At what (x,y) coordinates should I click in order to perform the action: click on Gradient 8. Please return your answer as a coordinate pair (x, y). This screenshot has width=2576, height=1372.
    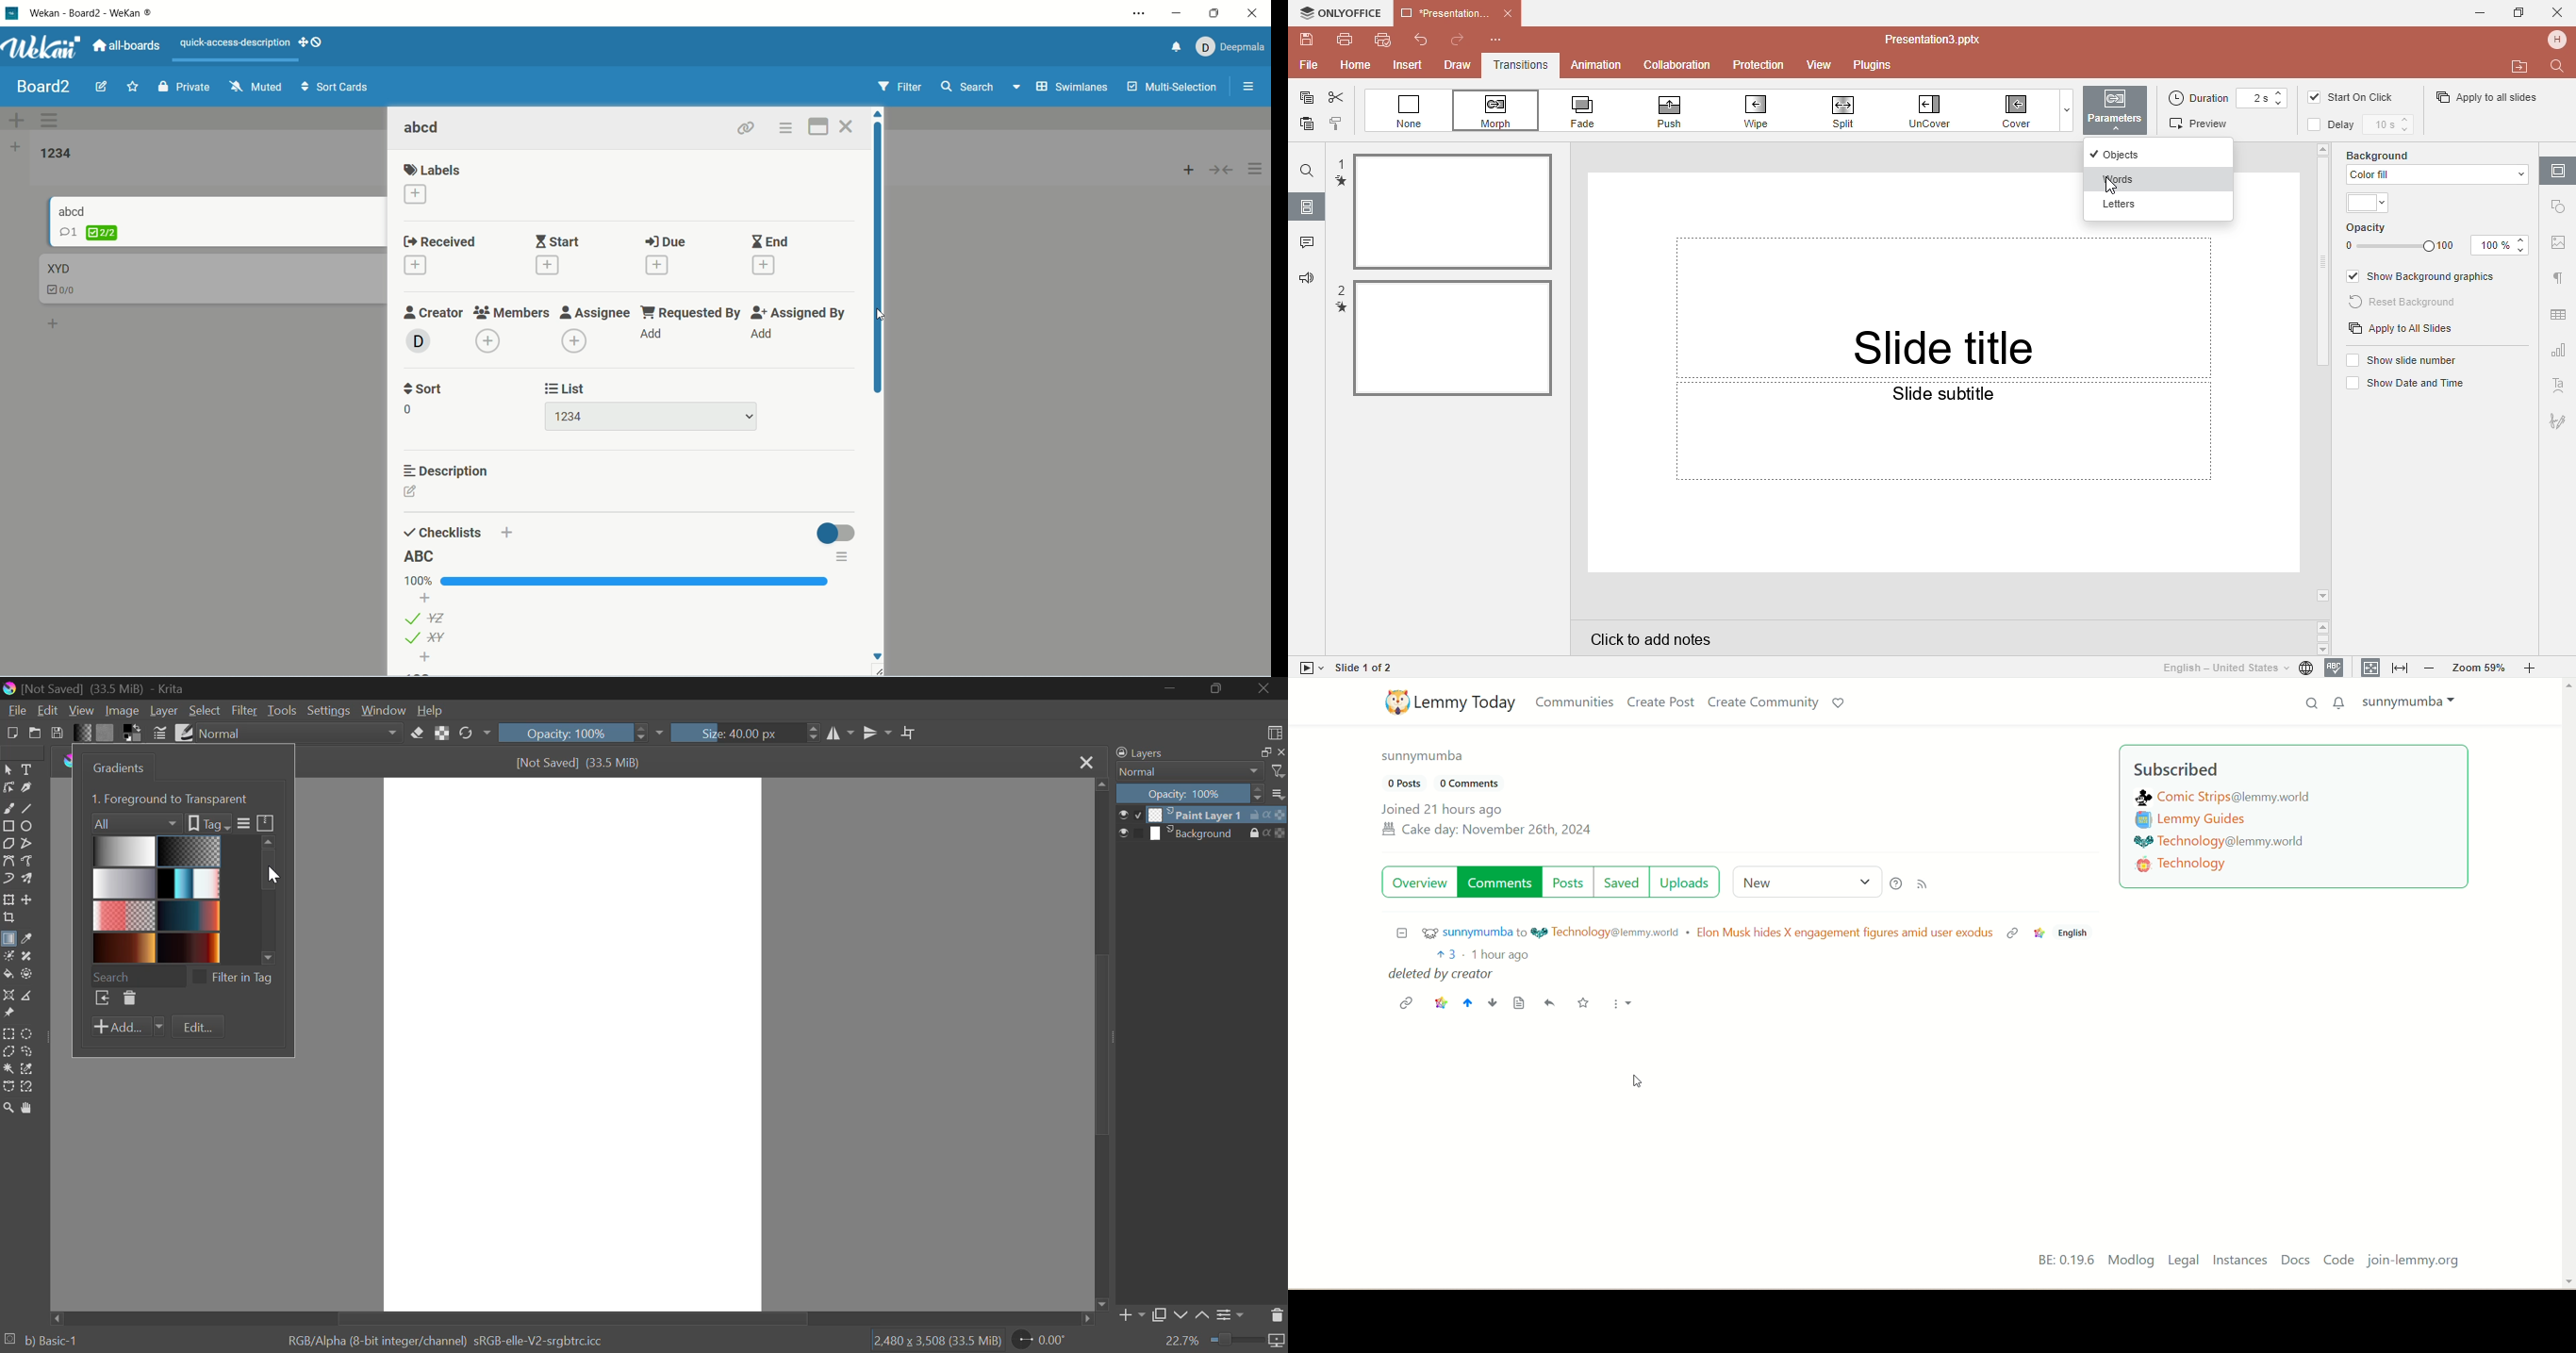
    Looking at the image, I should click on (186, 948).